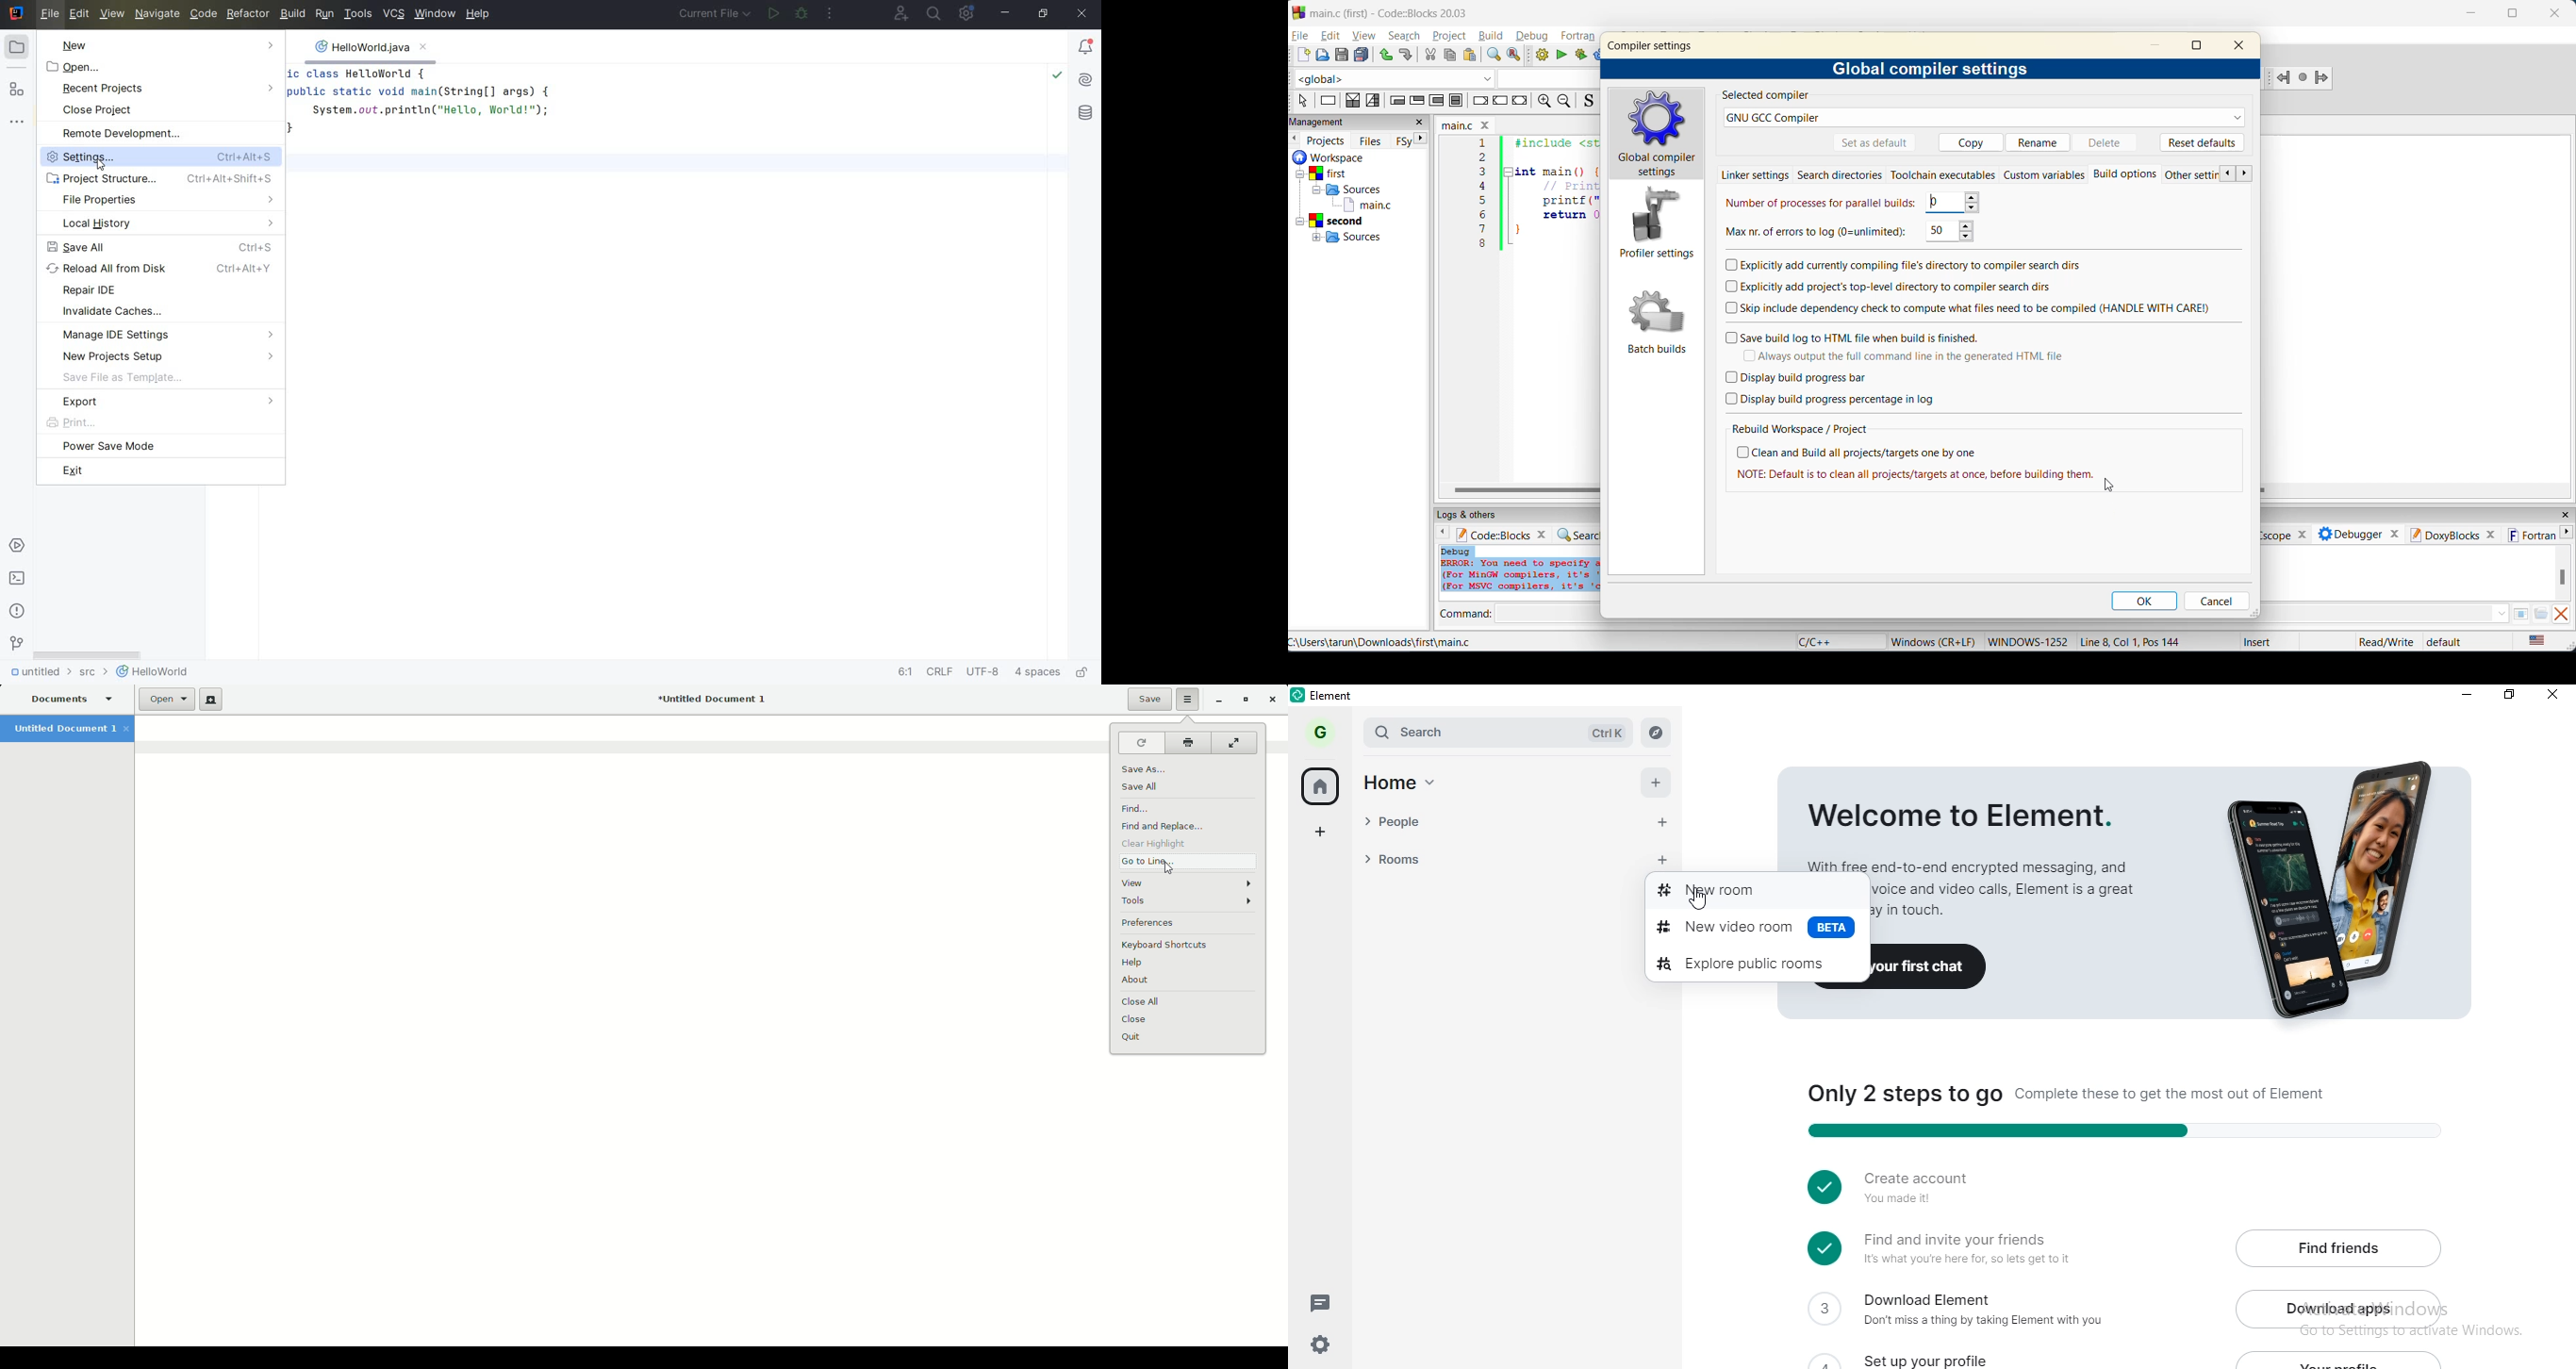 Image resolution: width=2576 pixels, height=1372 pixels. What do you see at coordinates (1943, 175) in the screenshot?
I see `toolchain executables` at bounding box center [1943, 175].